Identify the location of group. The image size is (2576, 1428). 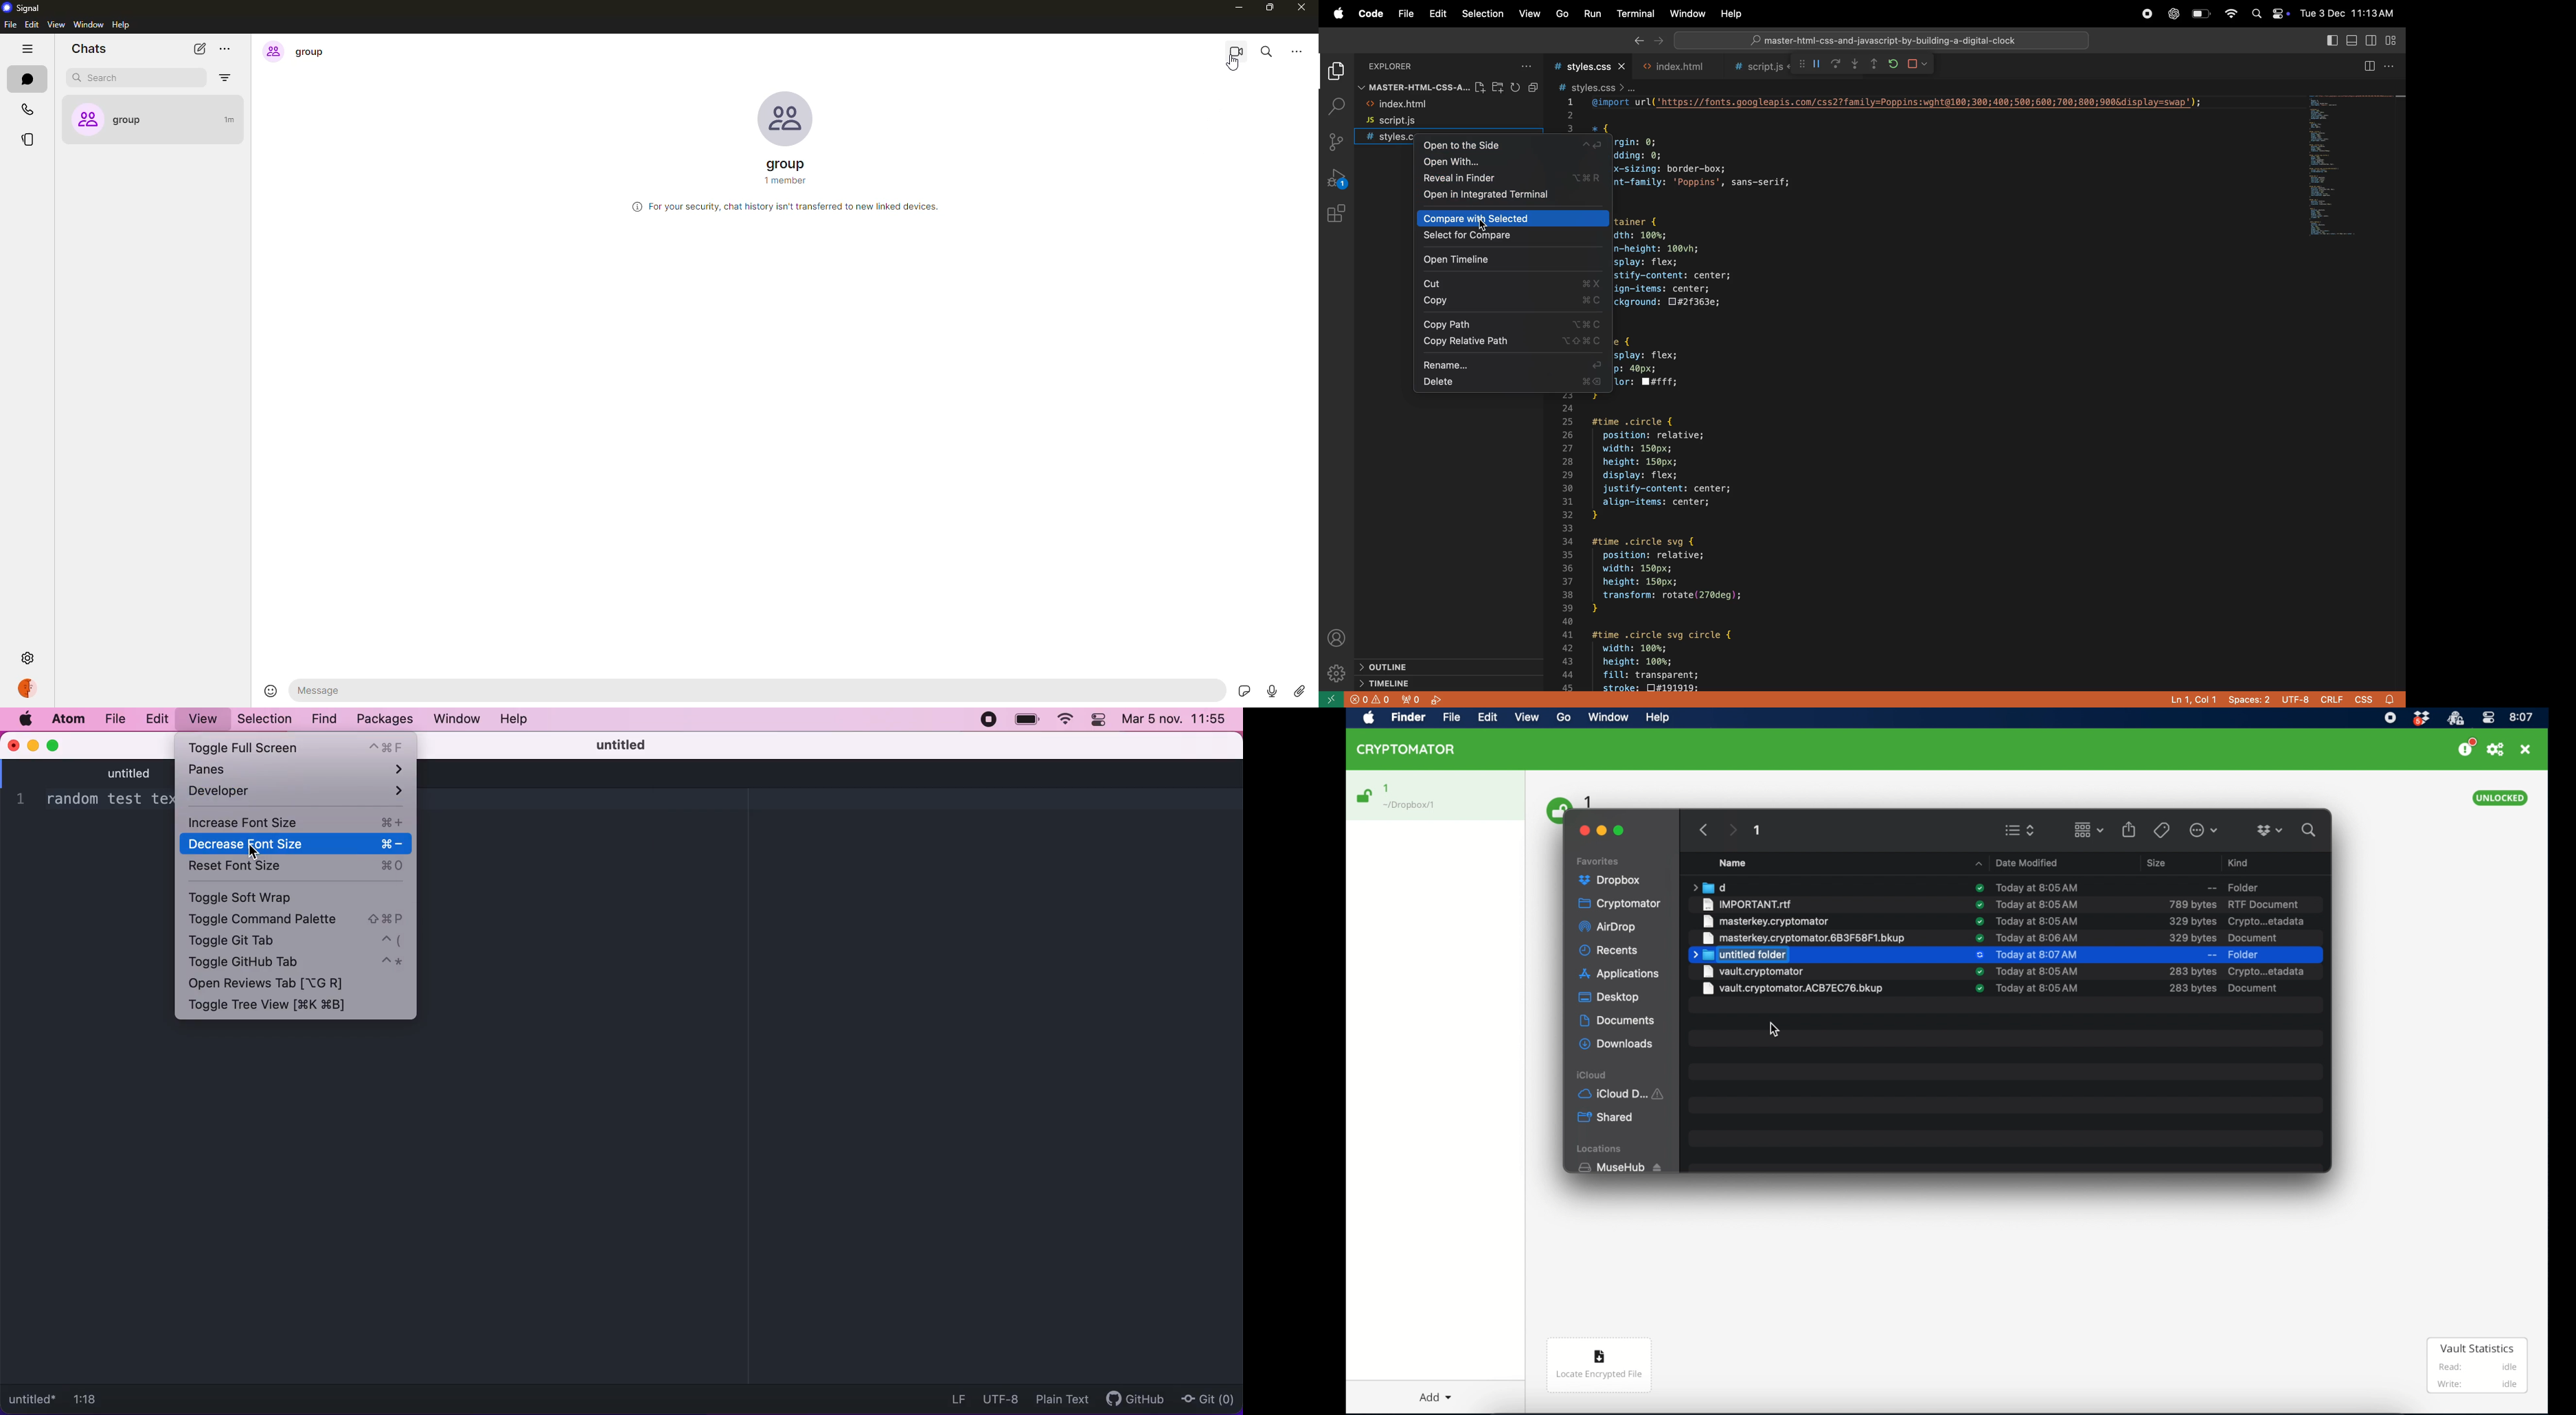
(157, 115).